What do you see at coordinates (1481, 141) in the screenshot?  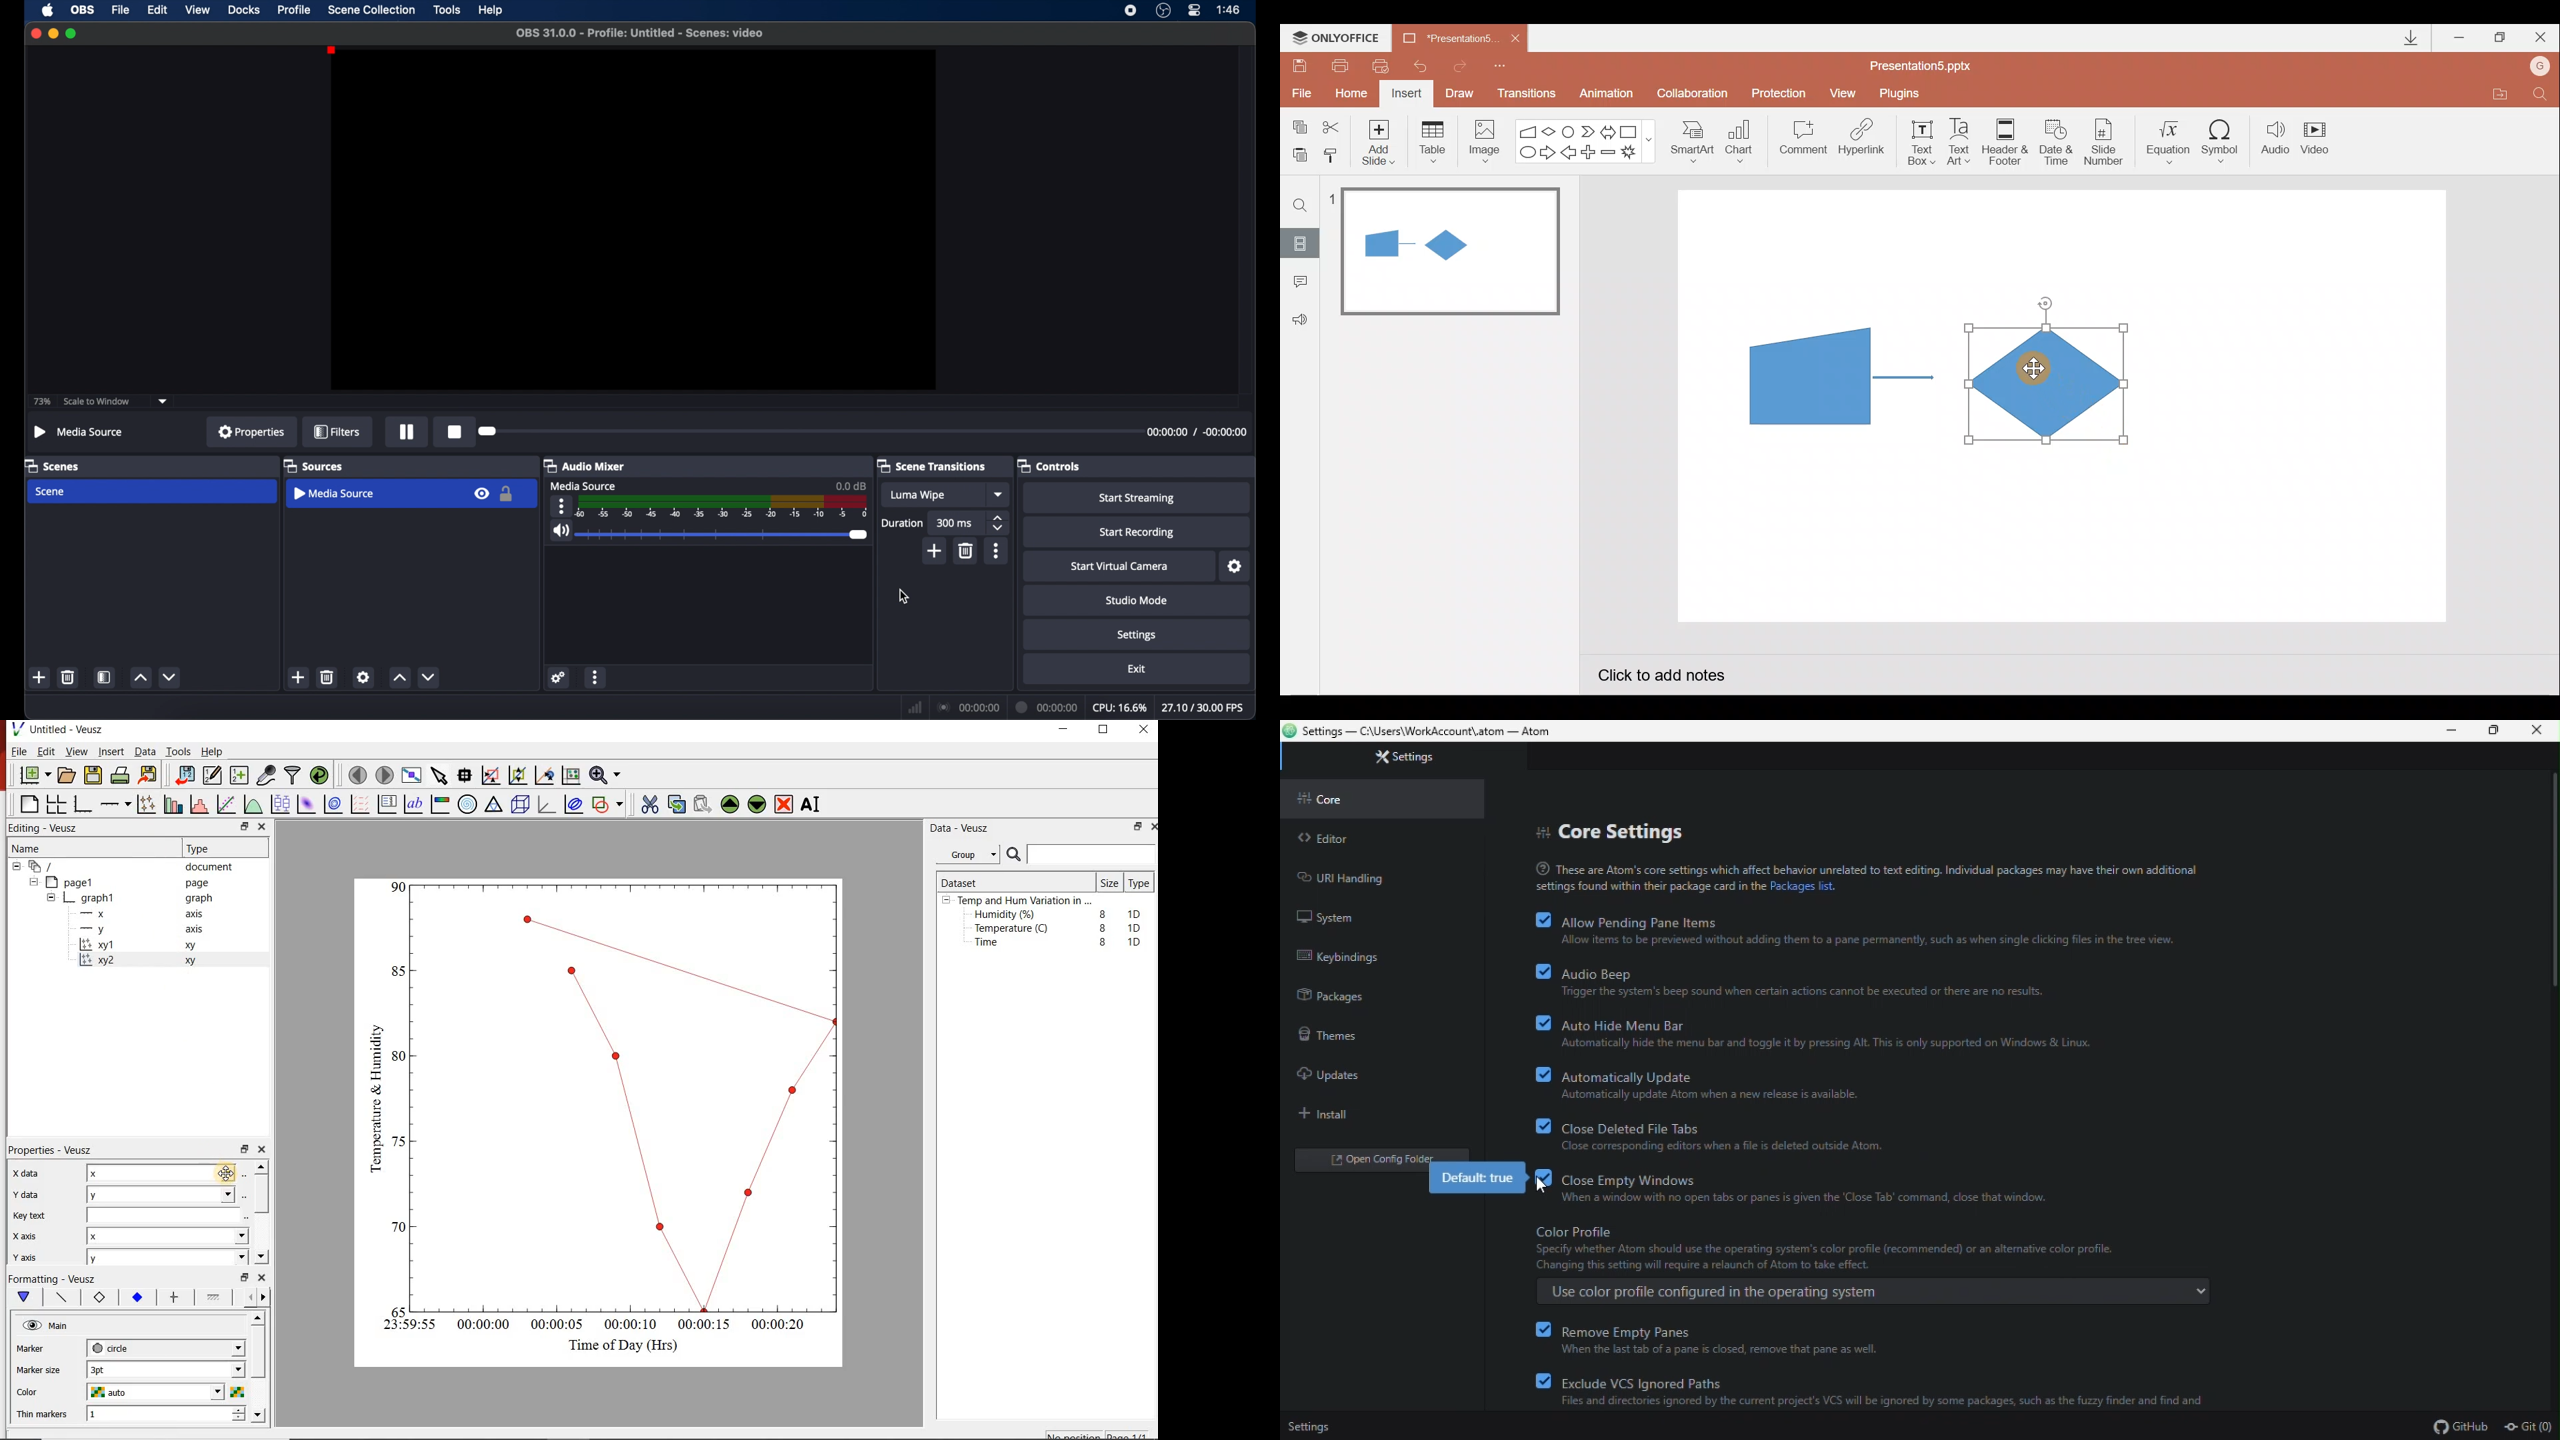 I see `Image` at bounding box center [1481, 141].